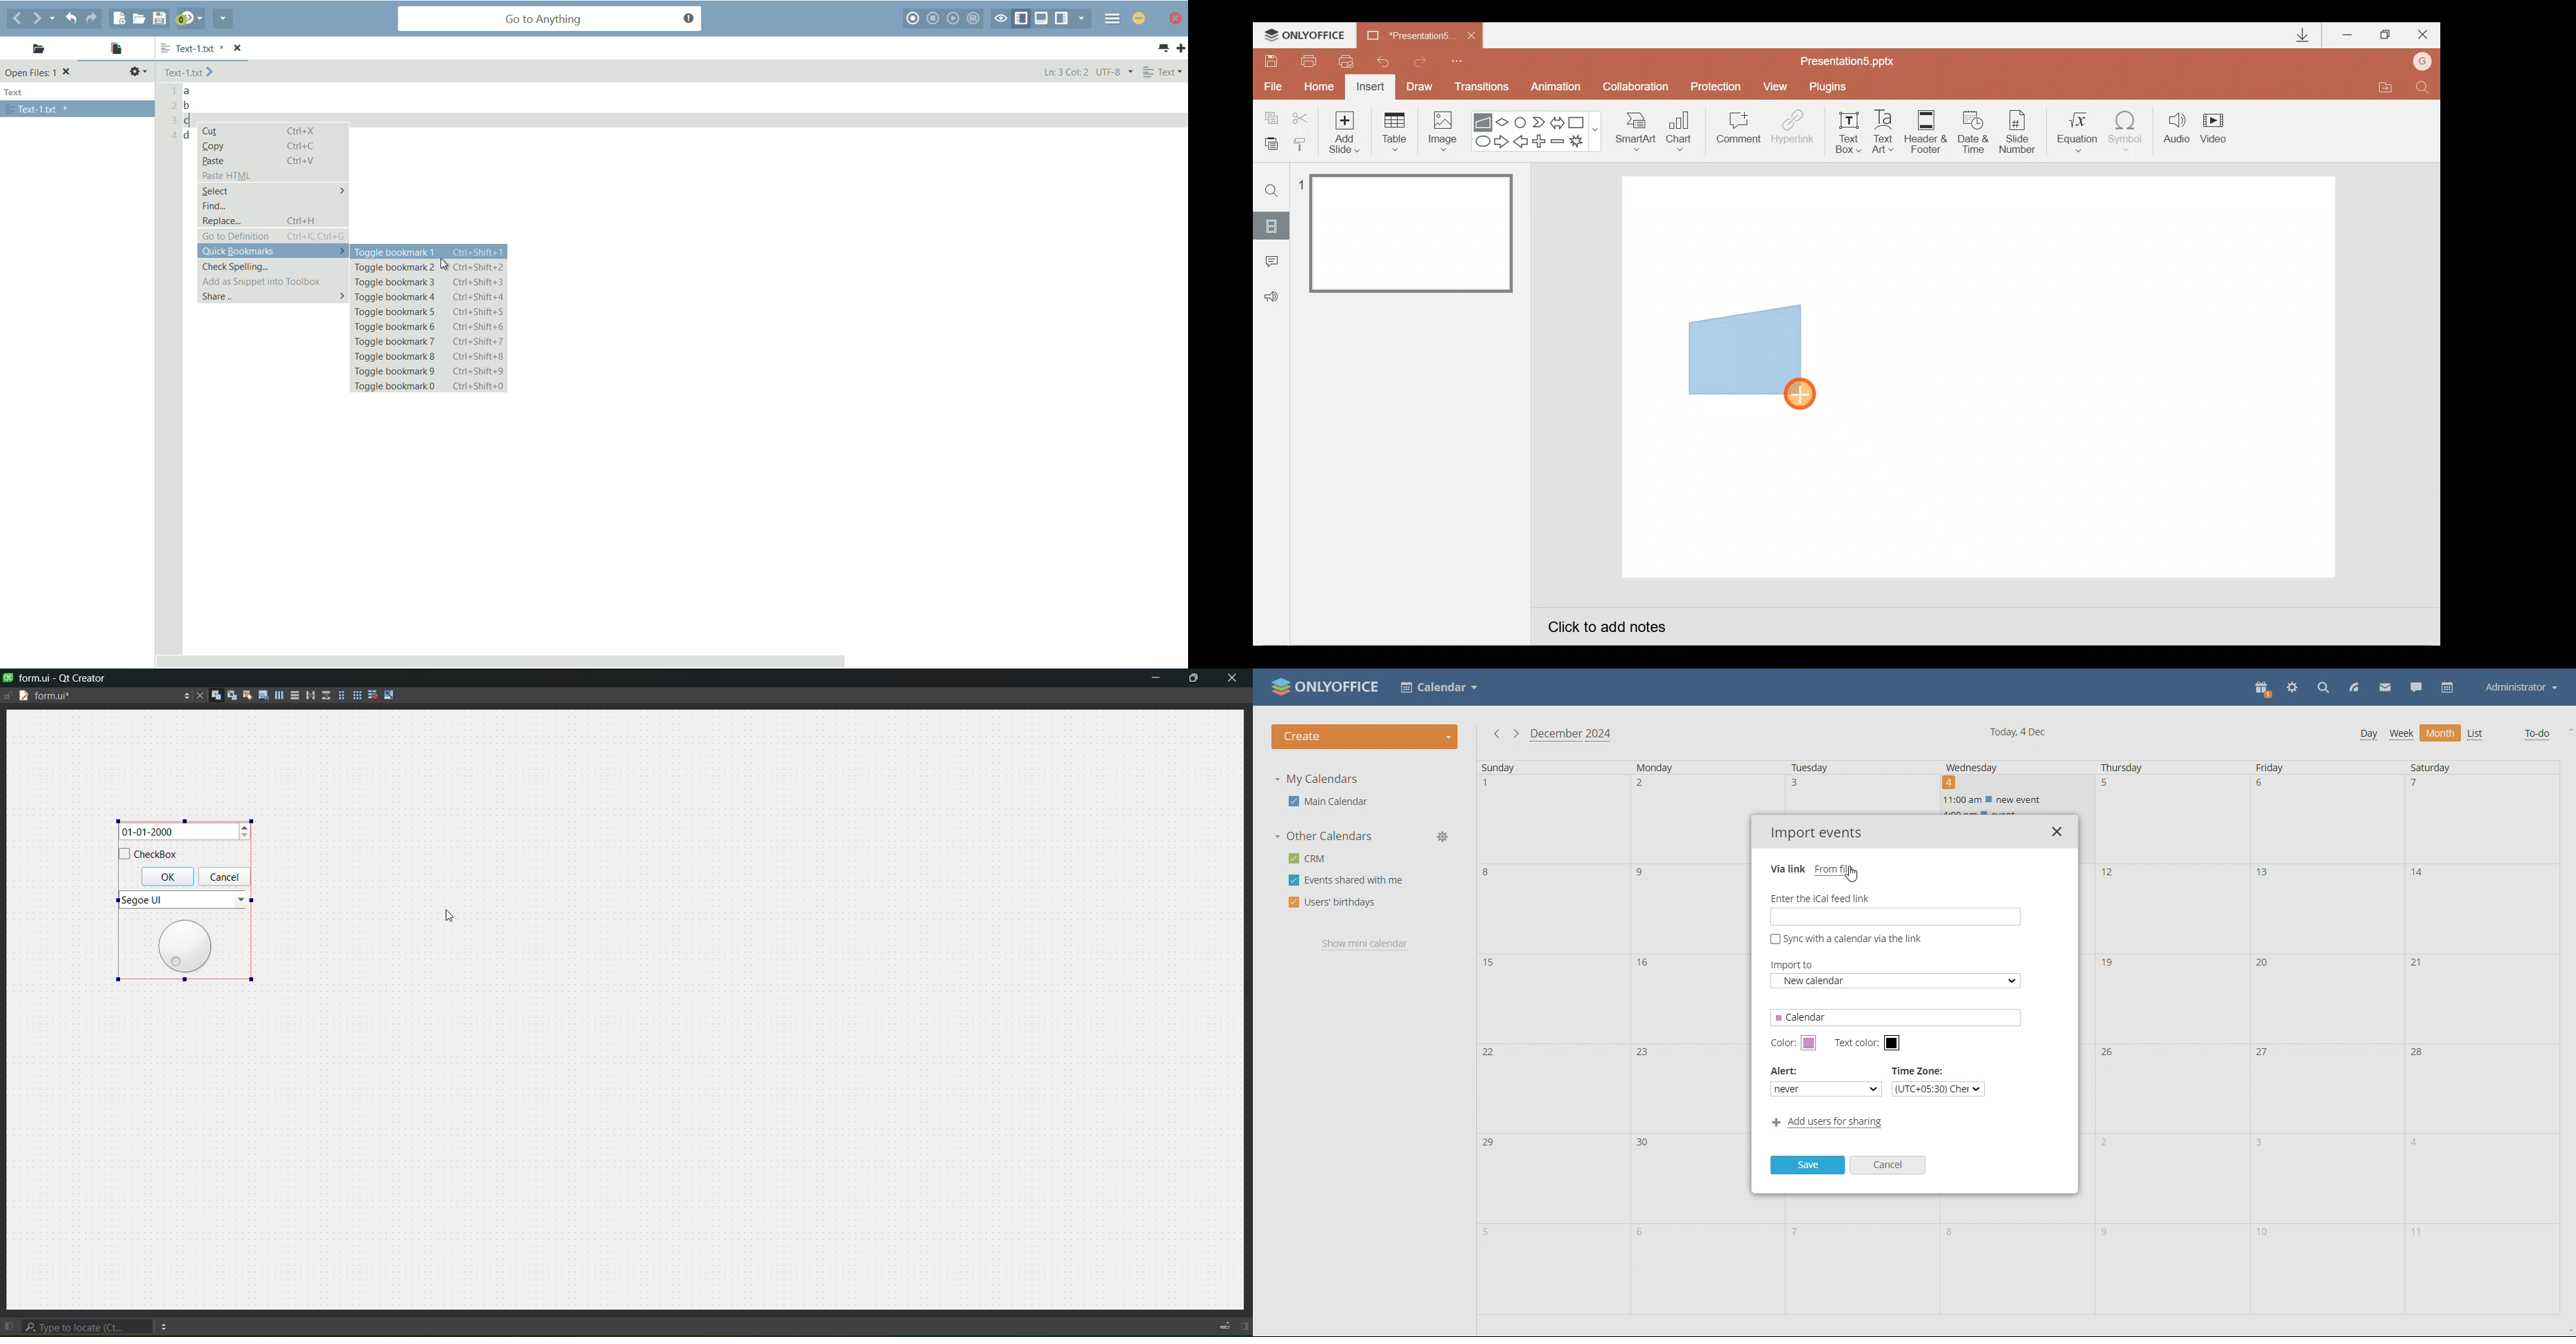 The image size is (2576, 1344). Describe the element at coordinates (2423, 37) in the screenshot. I see `Close` at that location.